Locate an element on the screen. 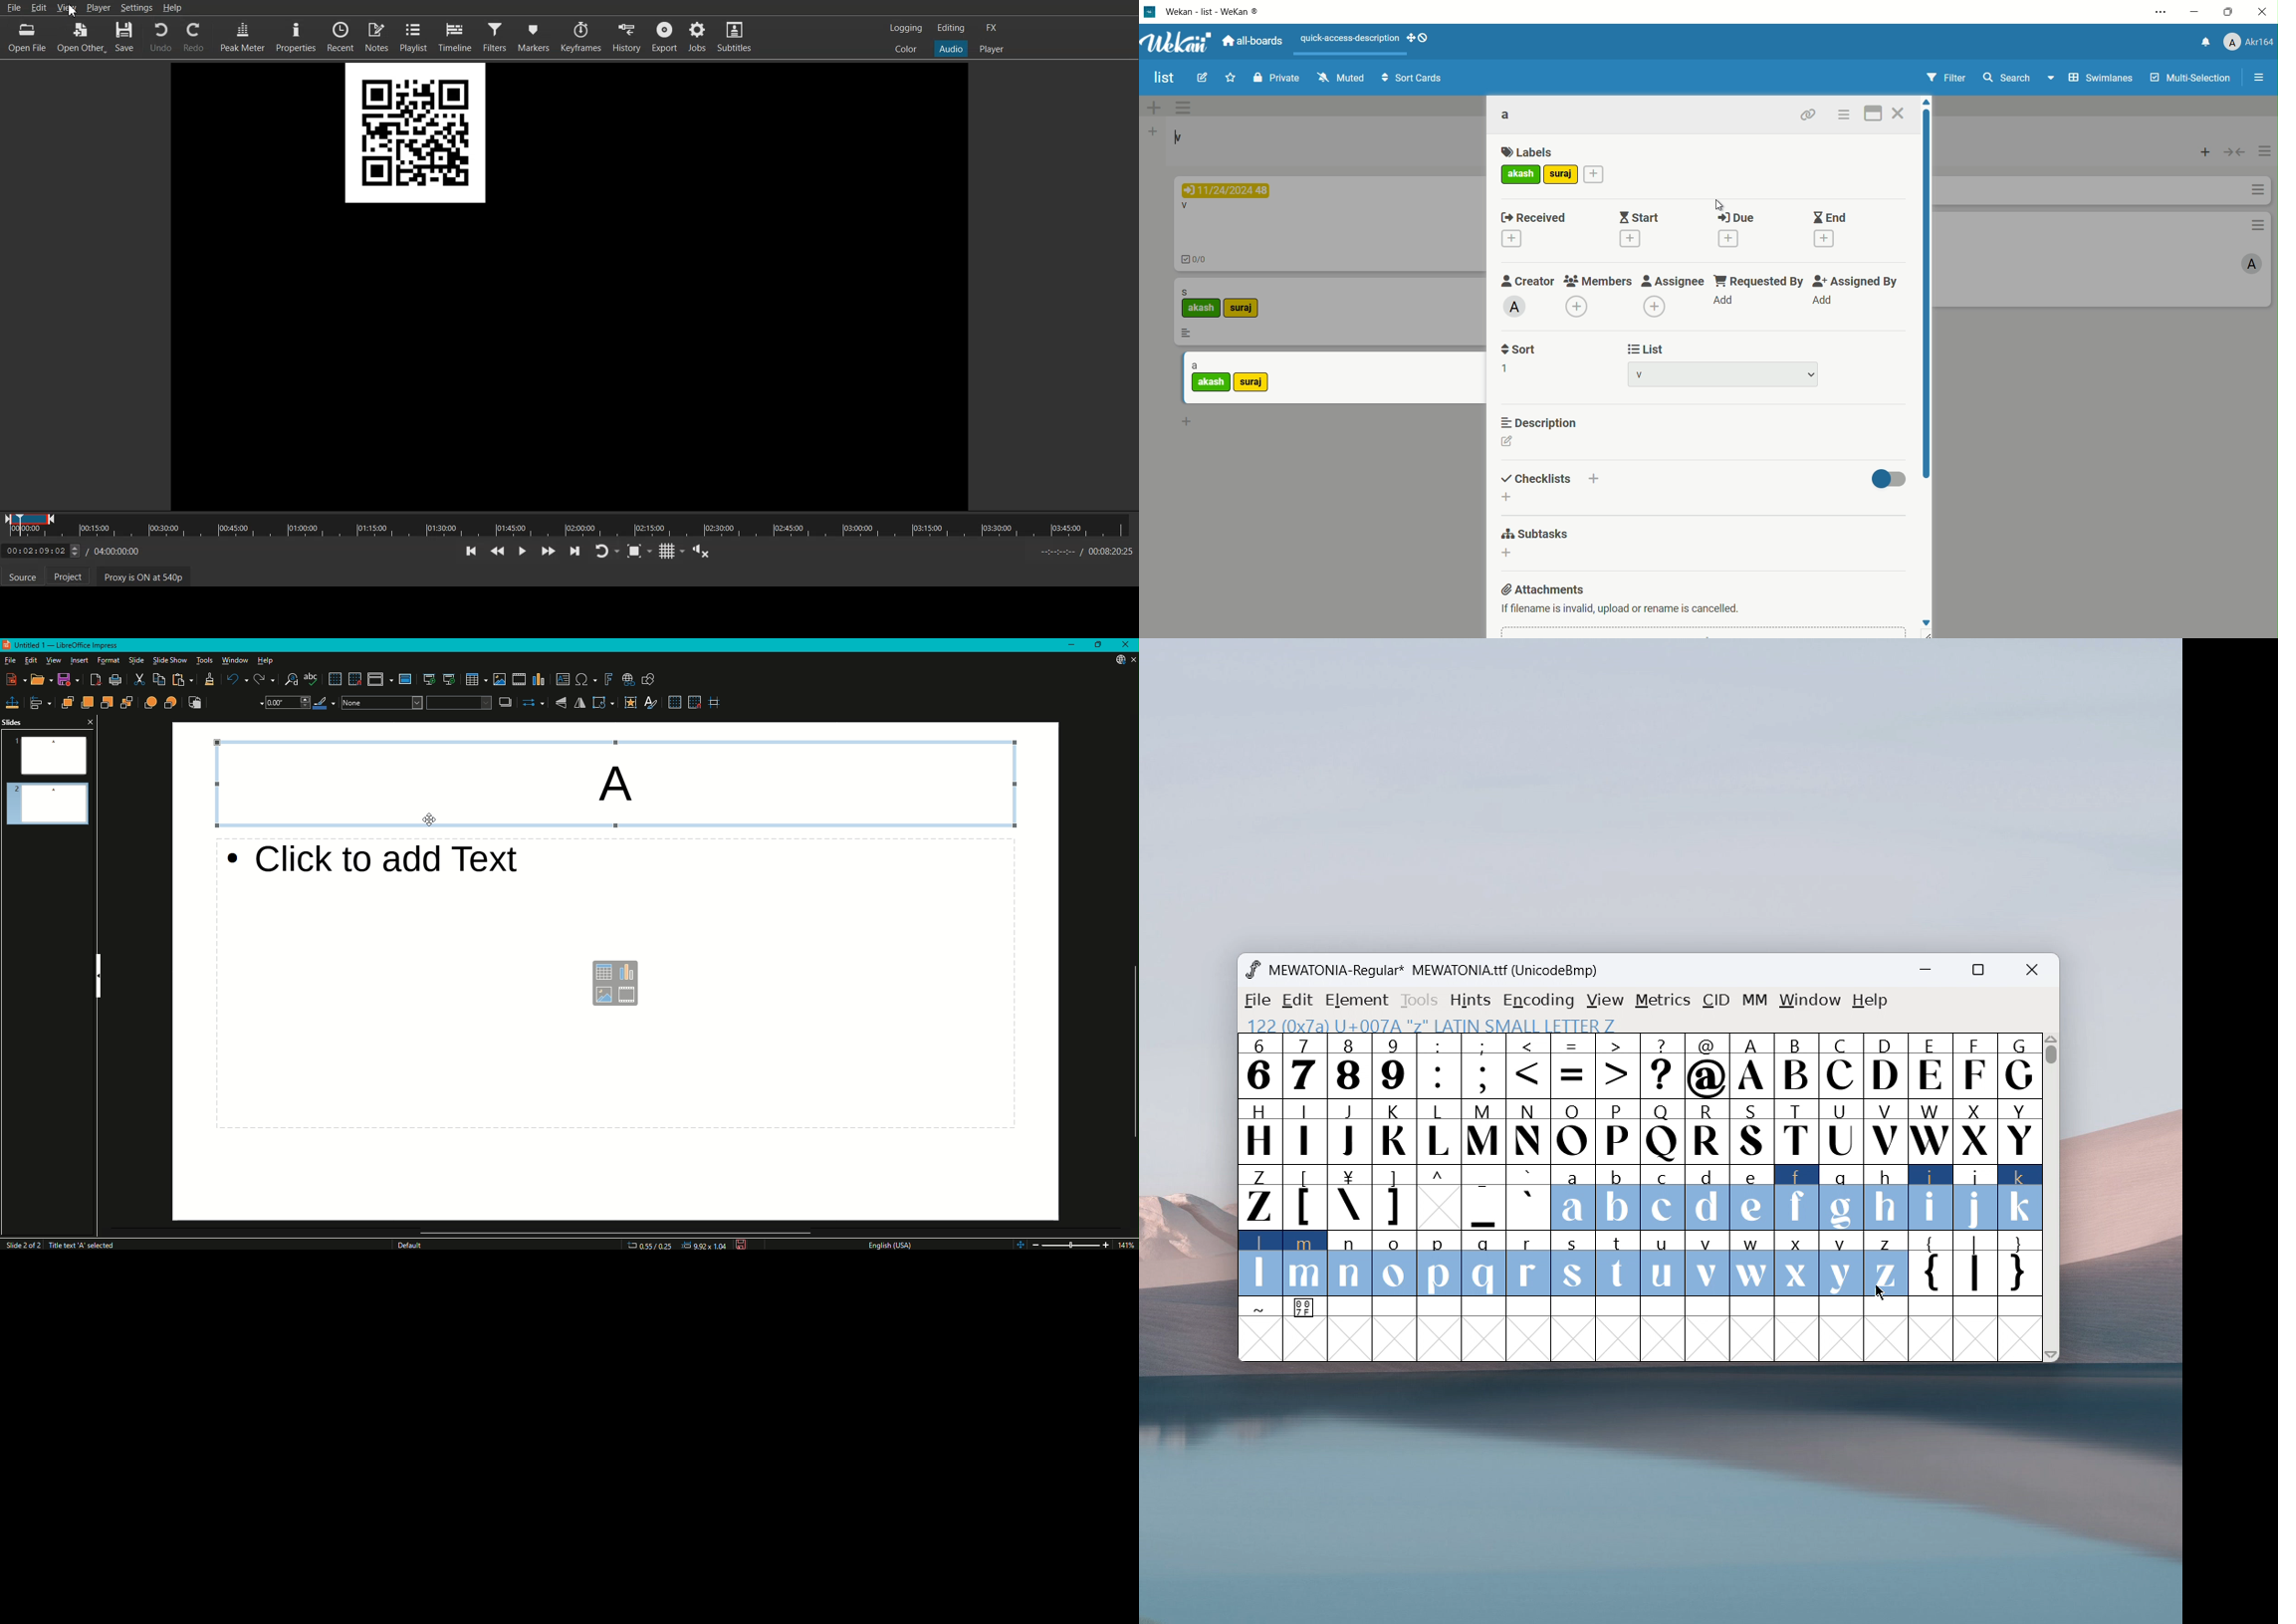  f is located at coordinates (1798, 1197).